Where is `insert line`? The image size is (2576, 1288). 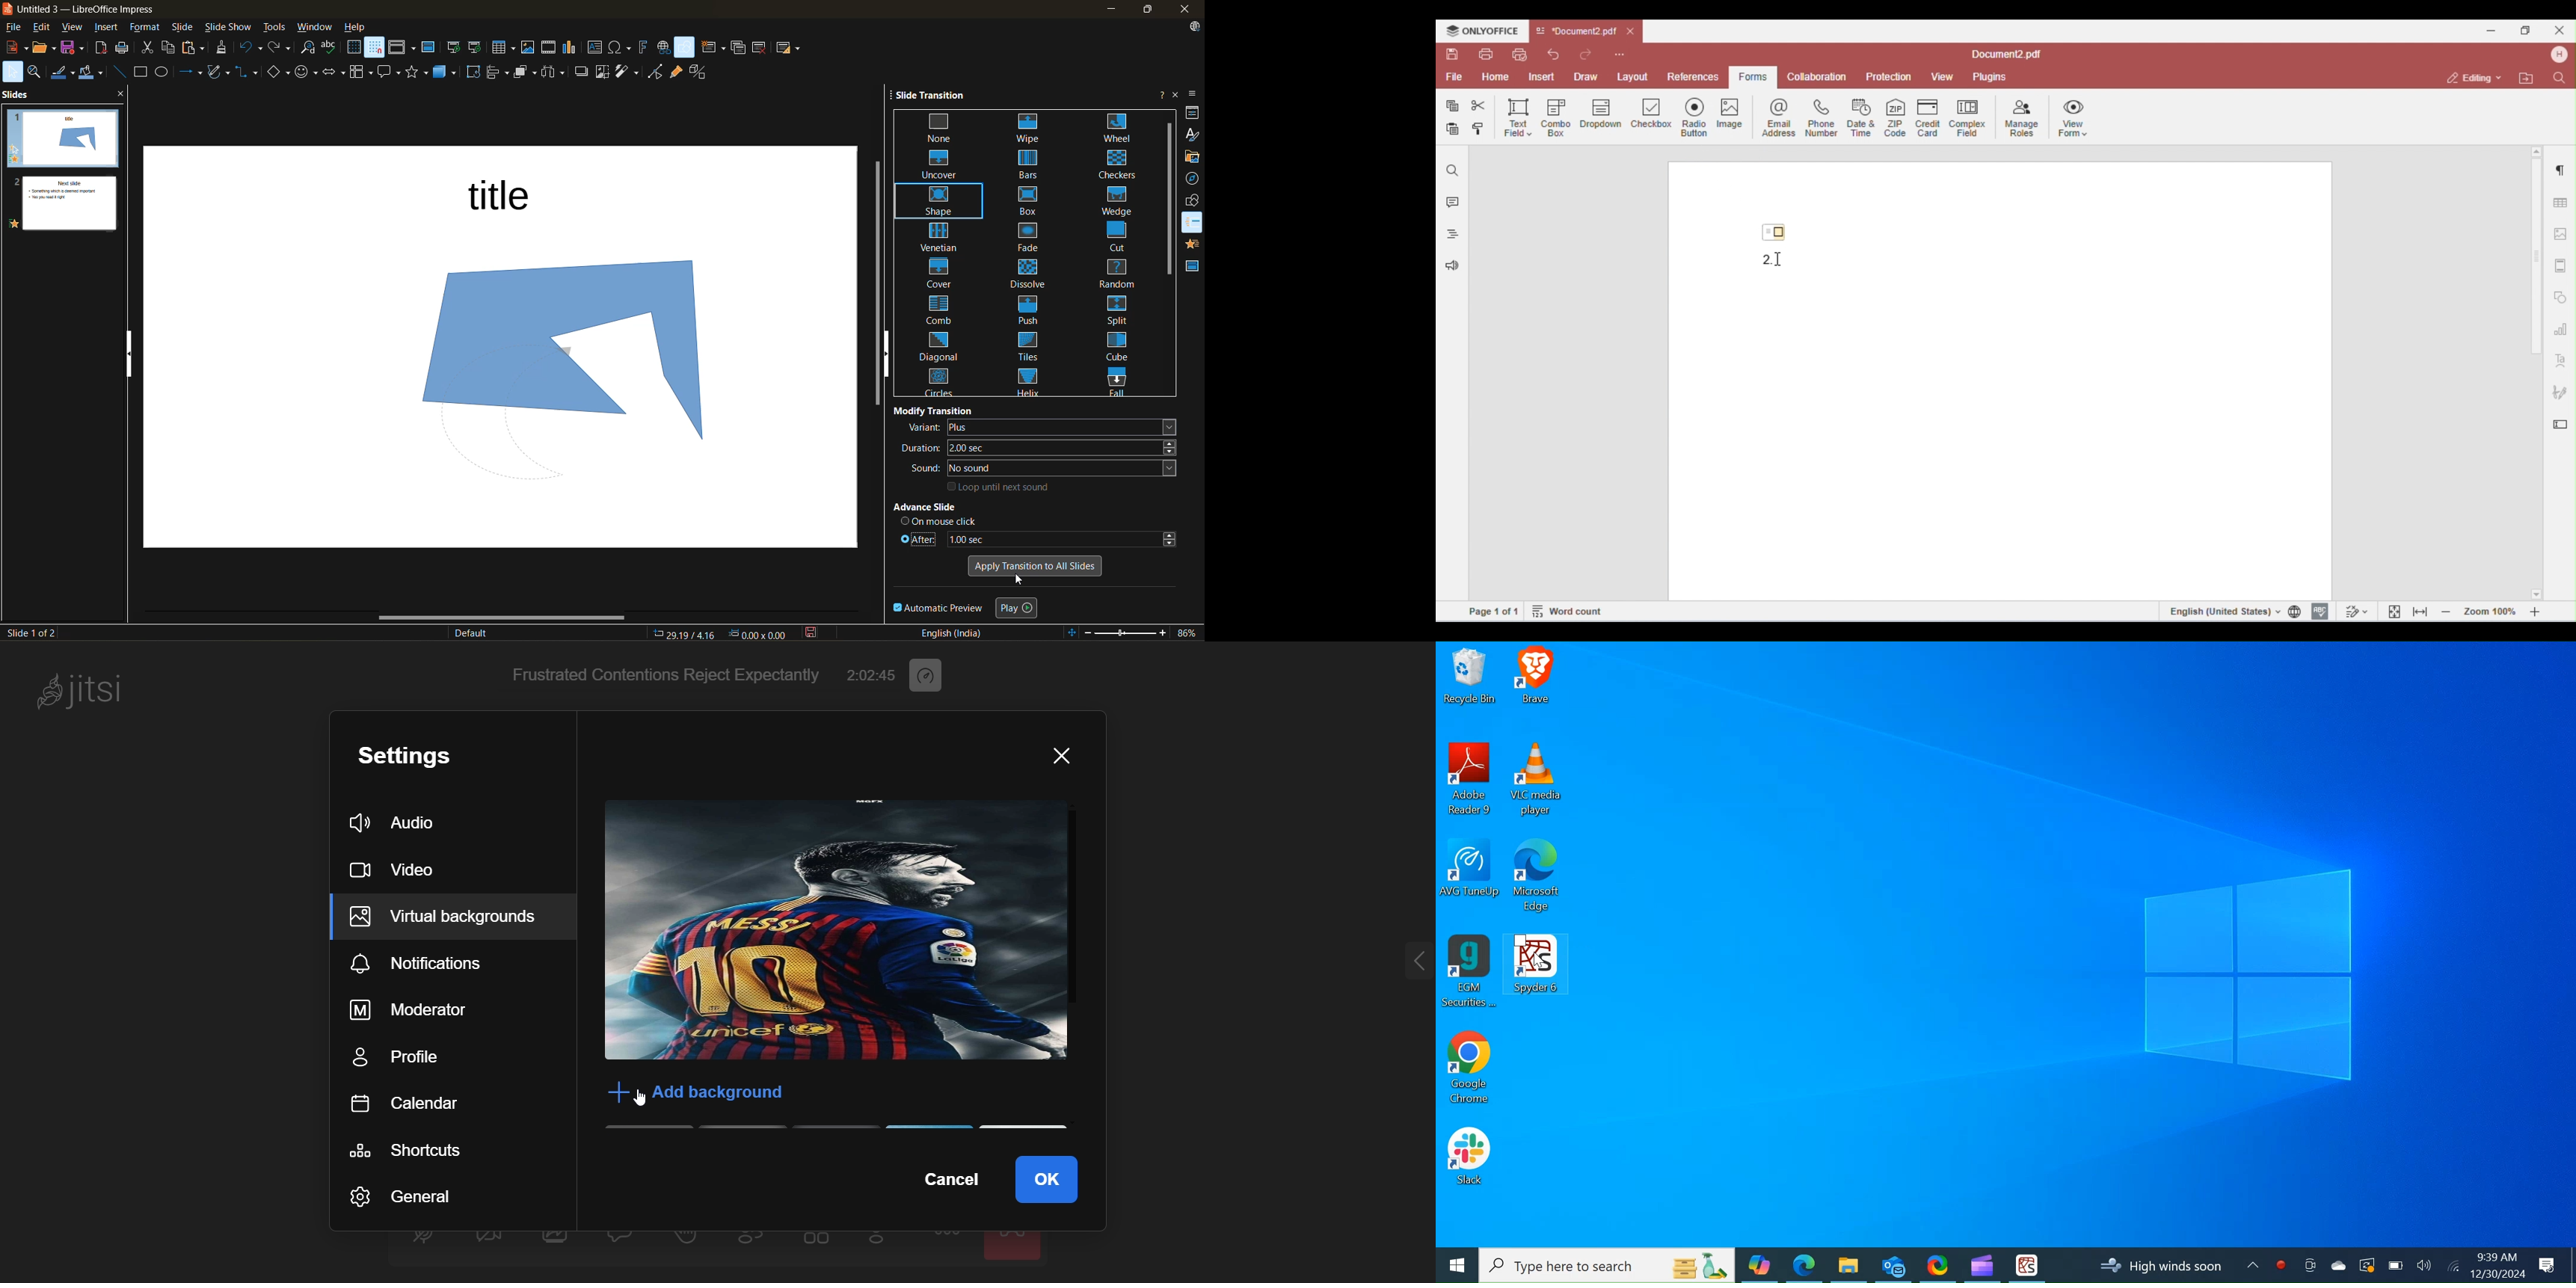
insert line is located at coordinates (119, 72).